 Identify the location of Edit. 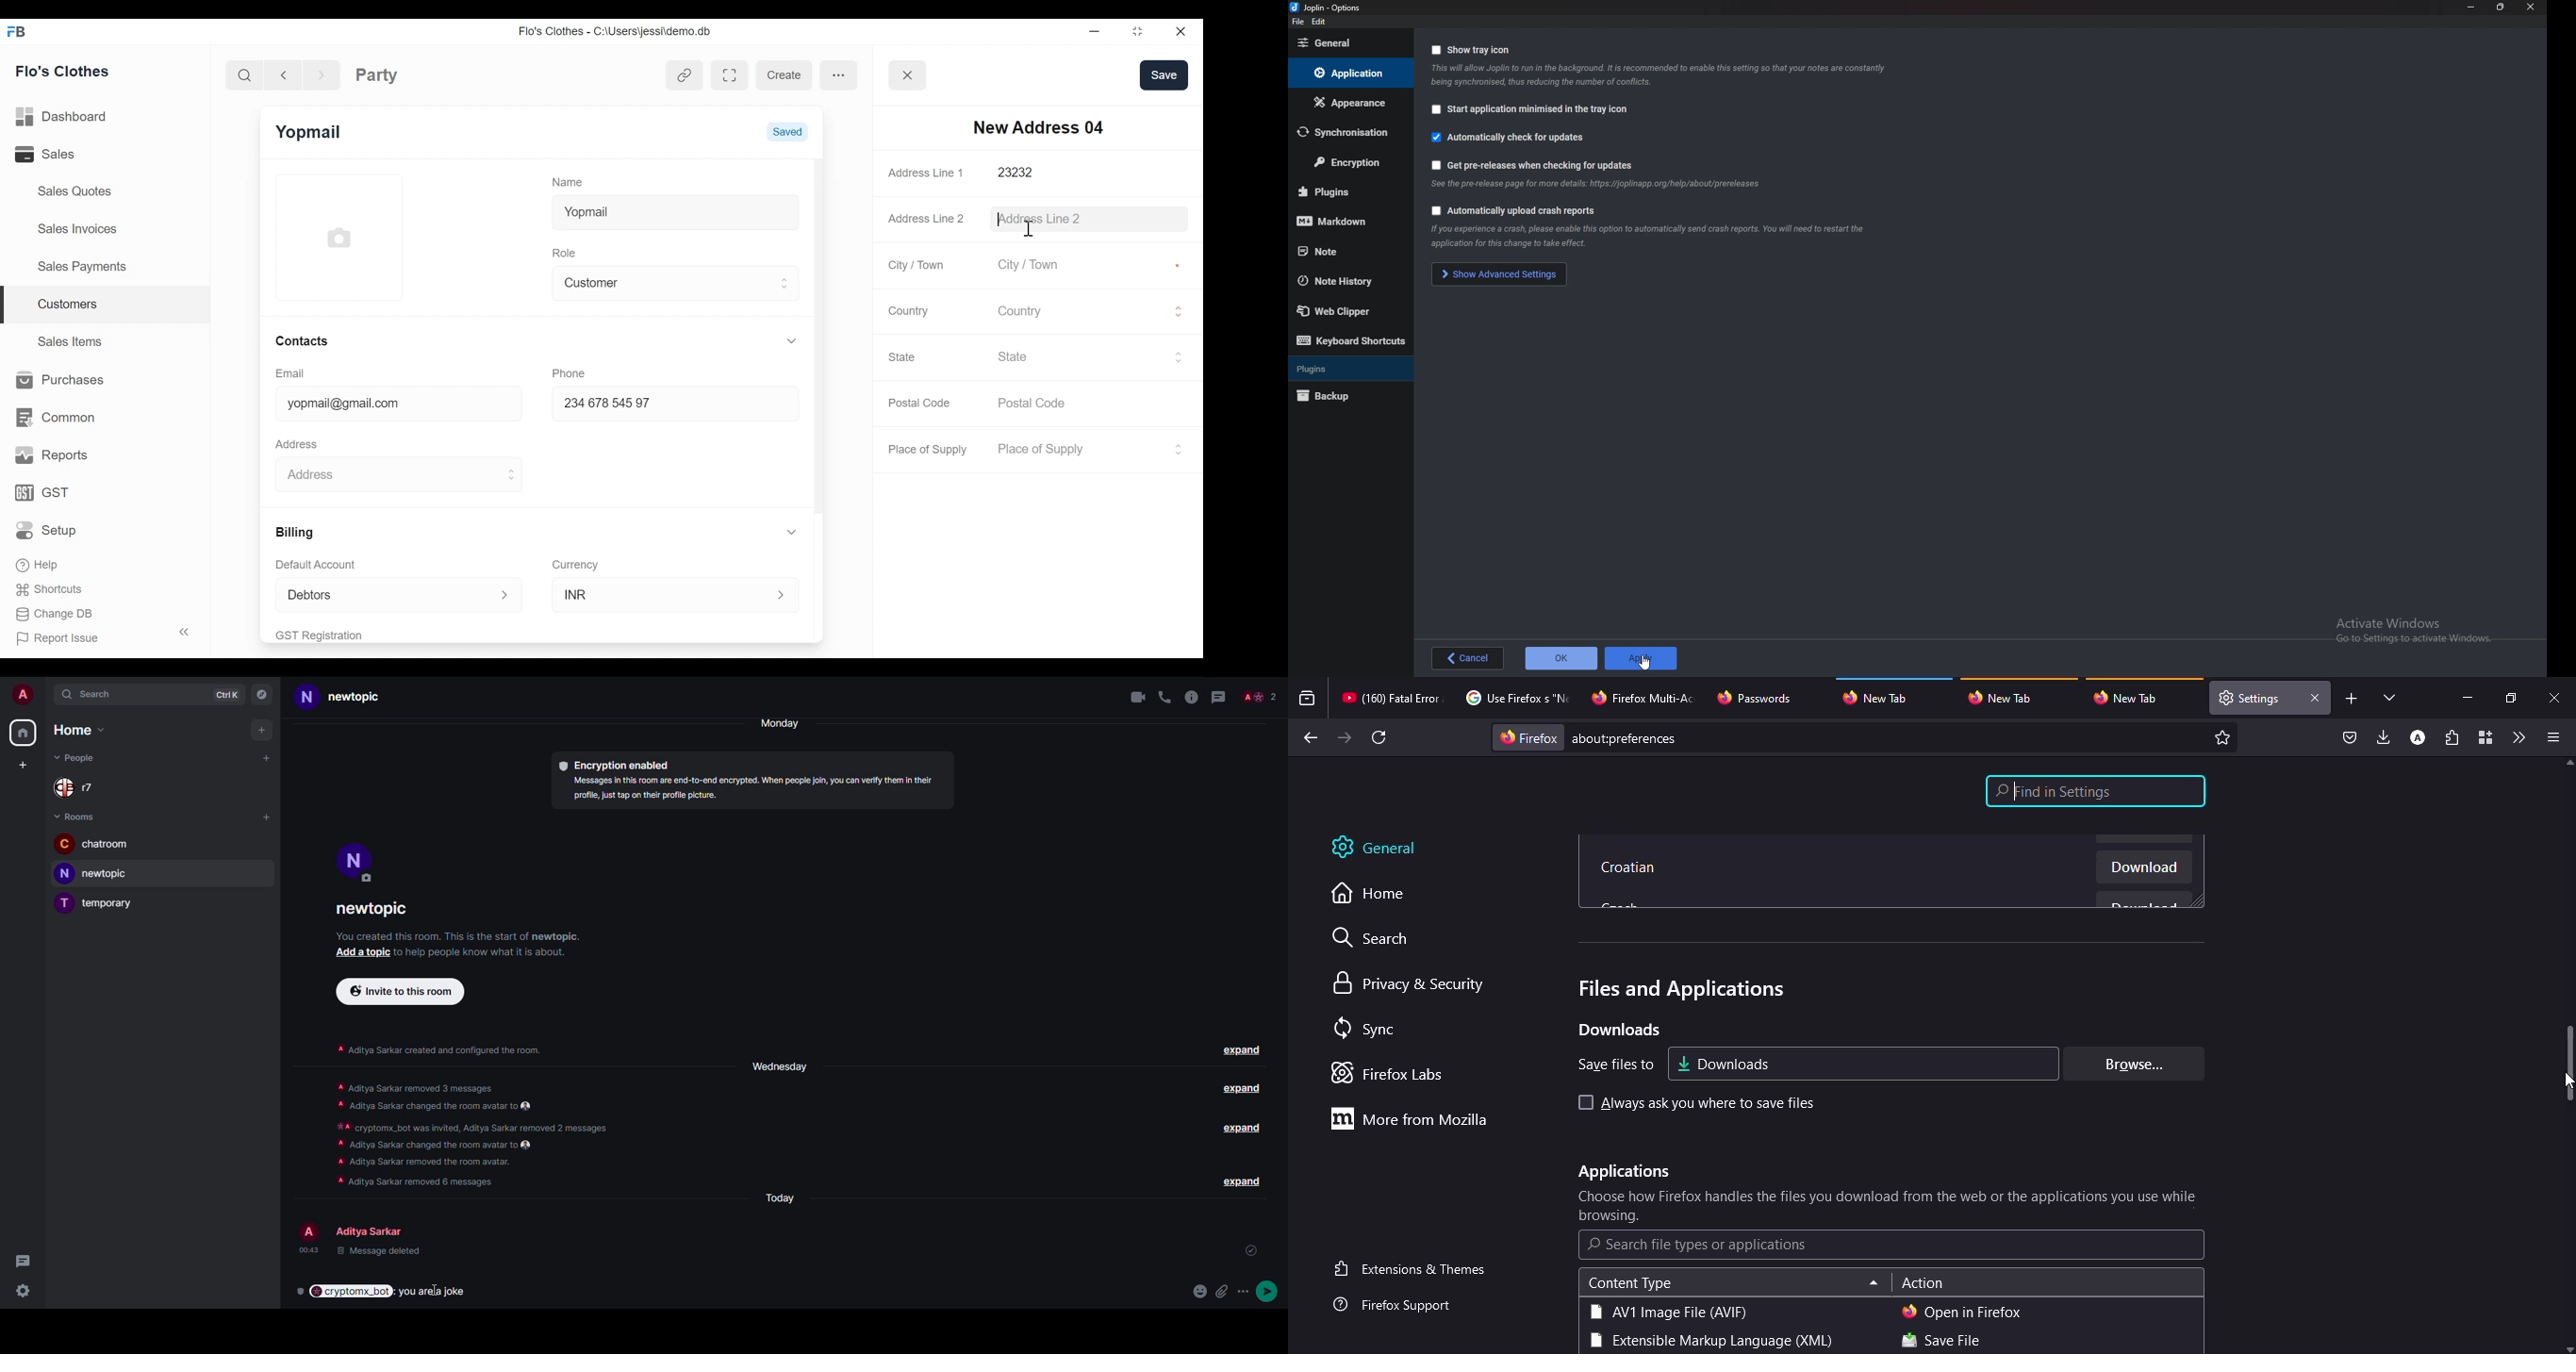
(1320, 22).